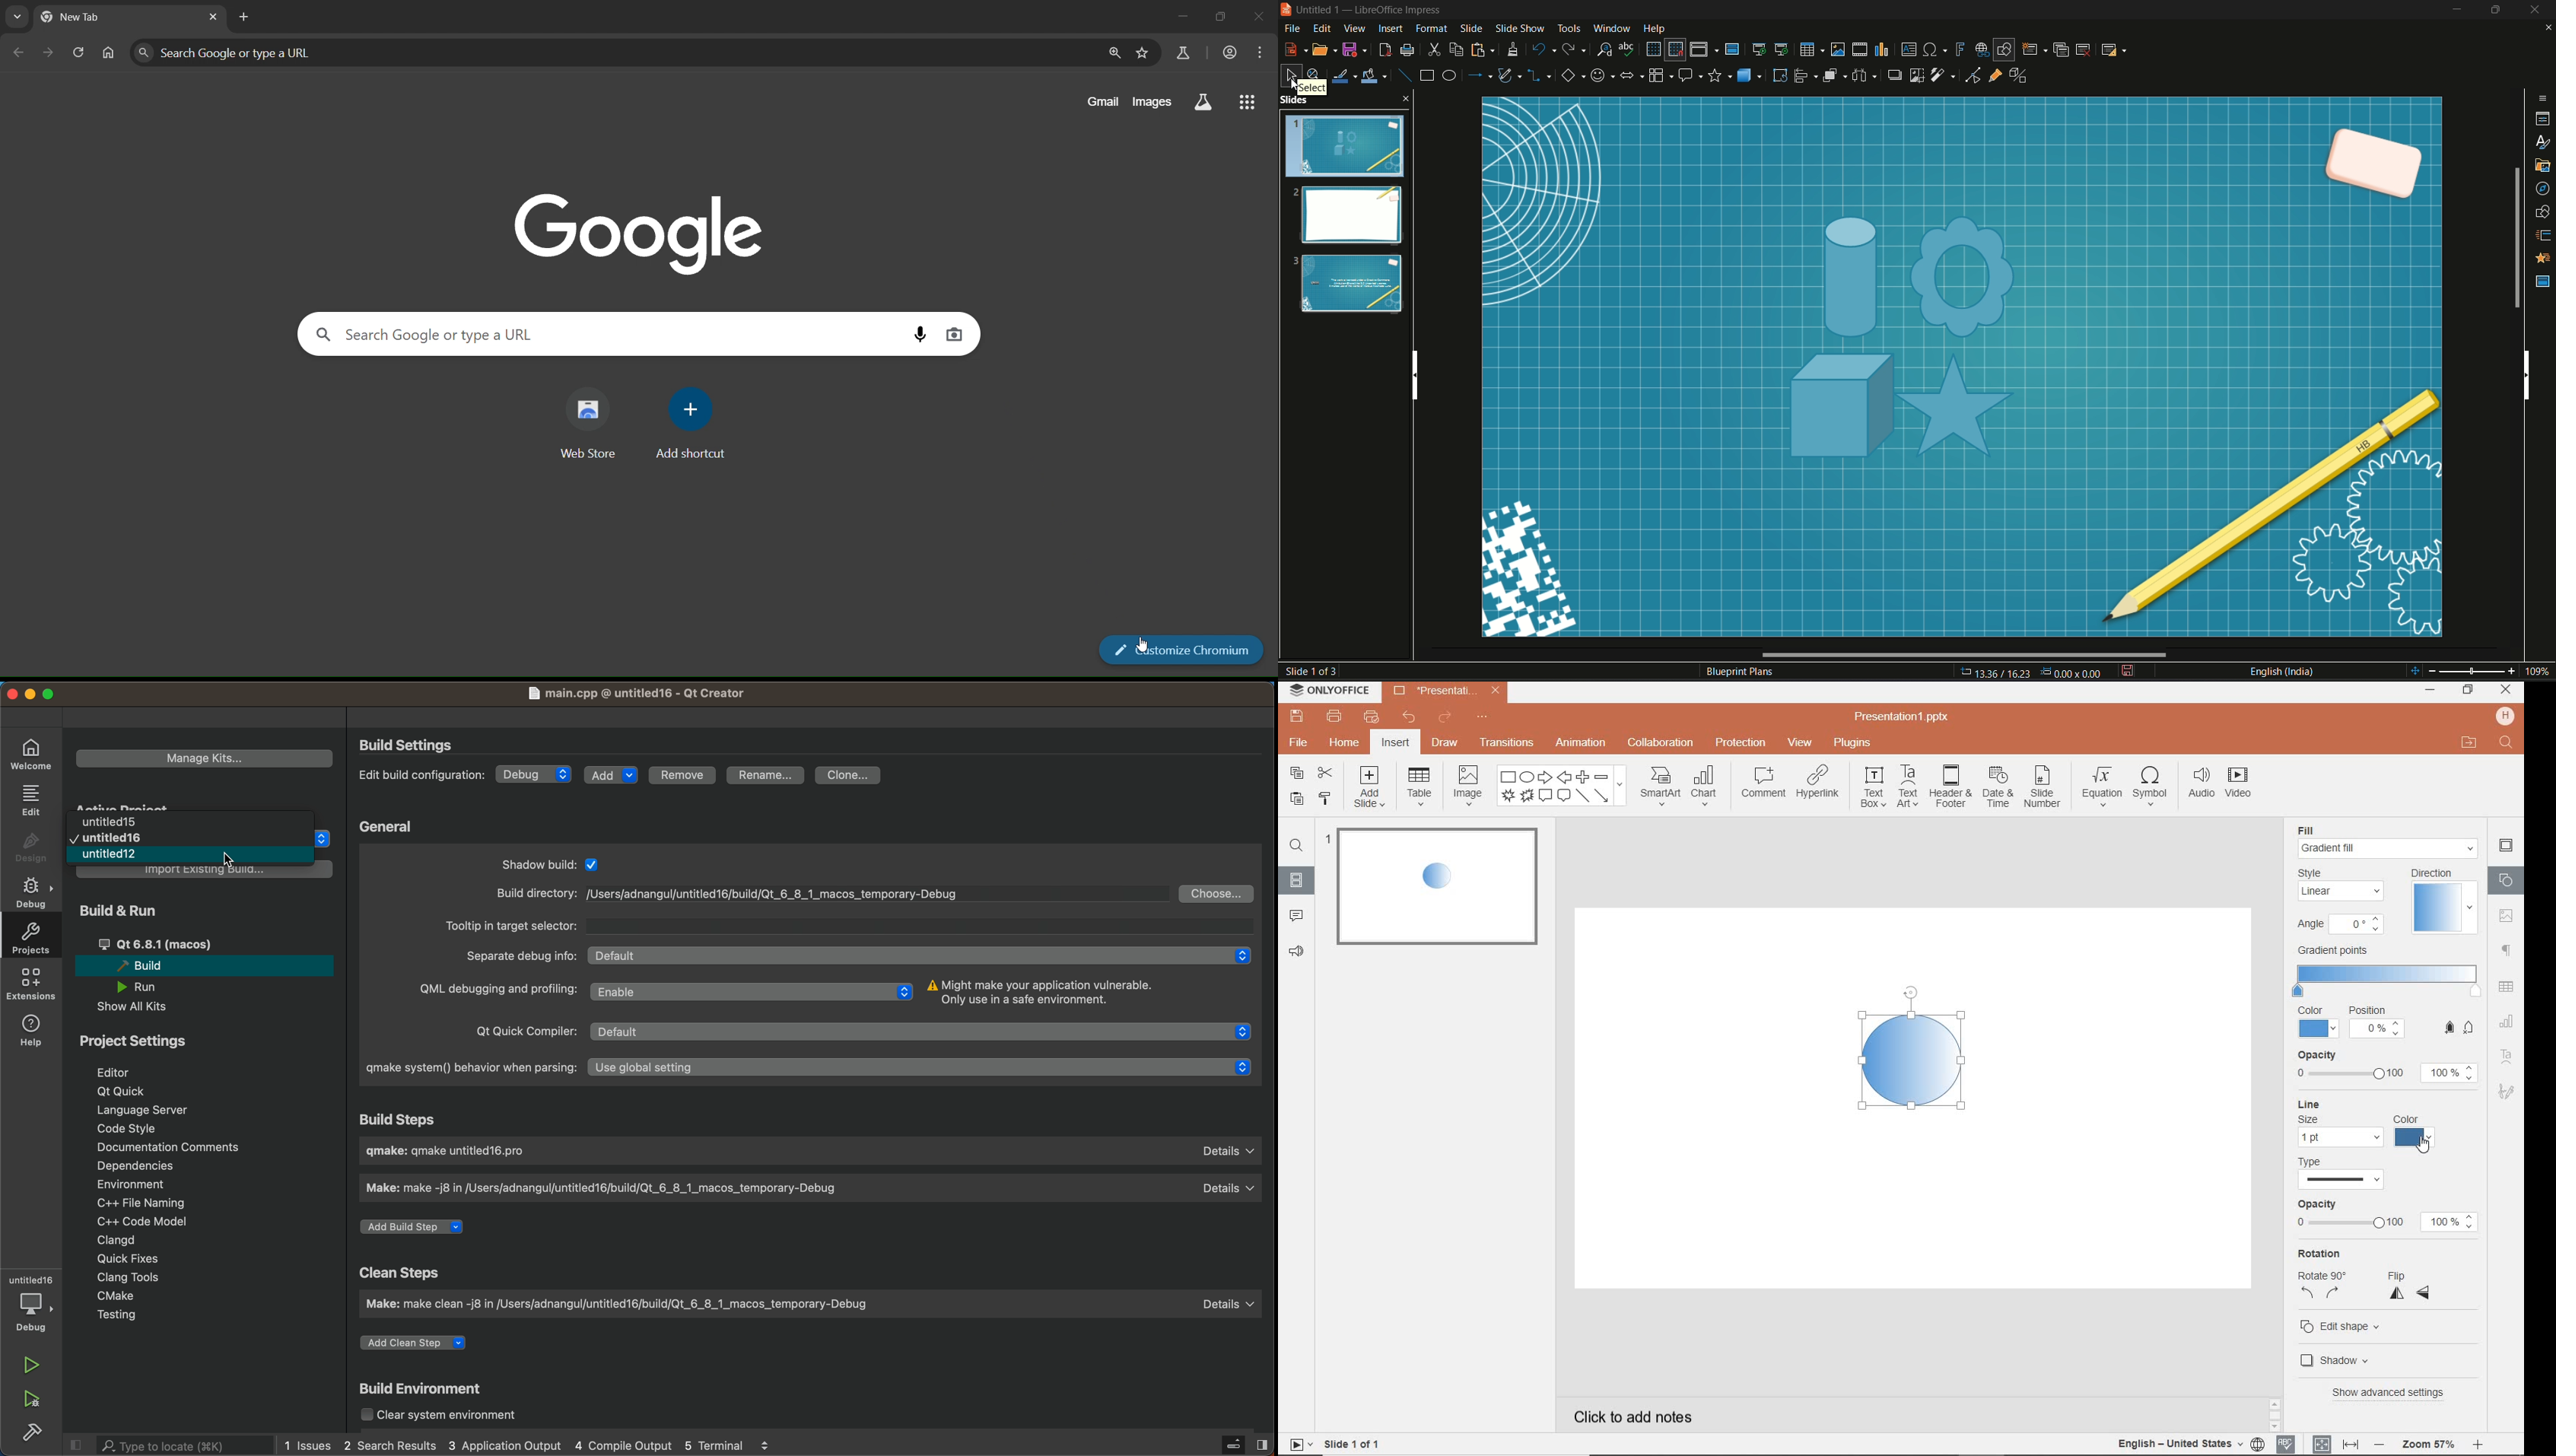 Image resolution: width=2576 pixels, height=1456 pixels. I want to click on zoom , so click(1114, 53).